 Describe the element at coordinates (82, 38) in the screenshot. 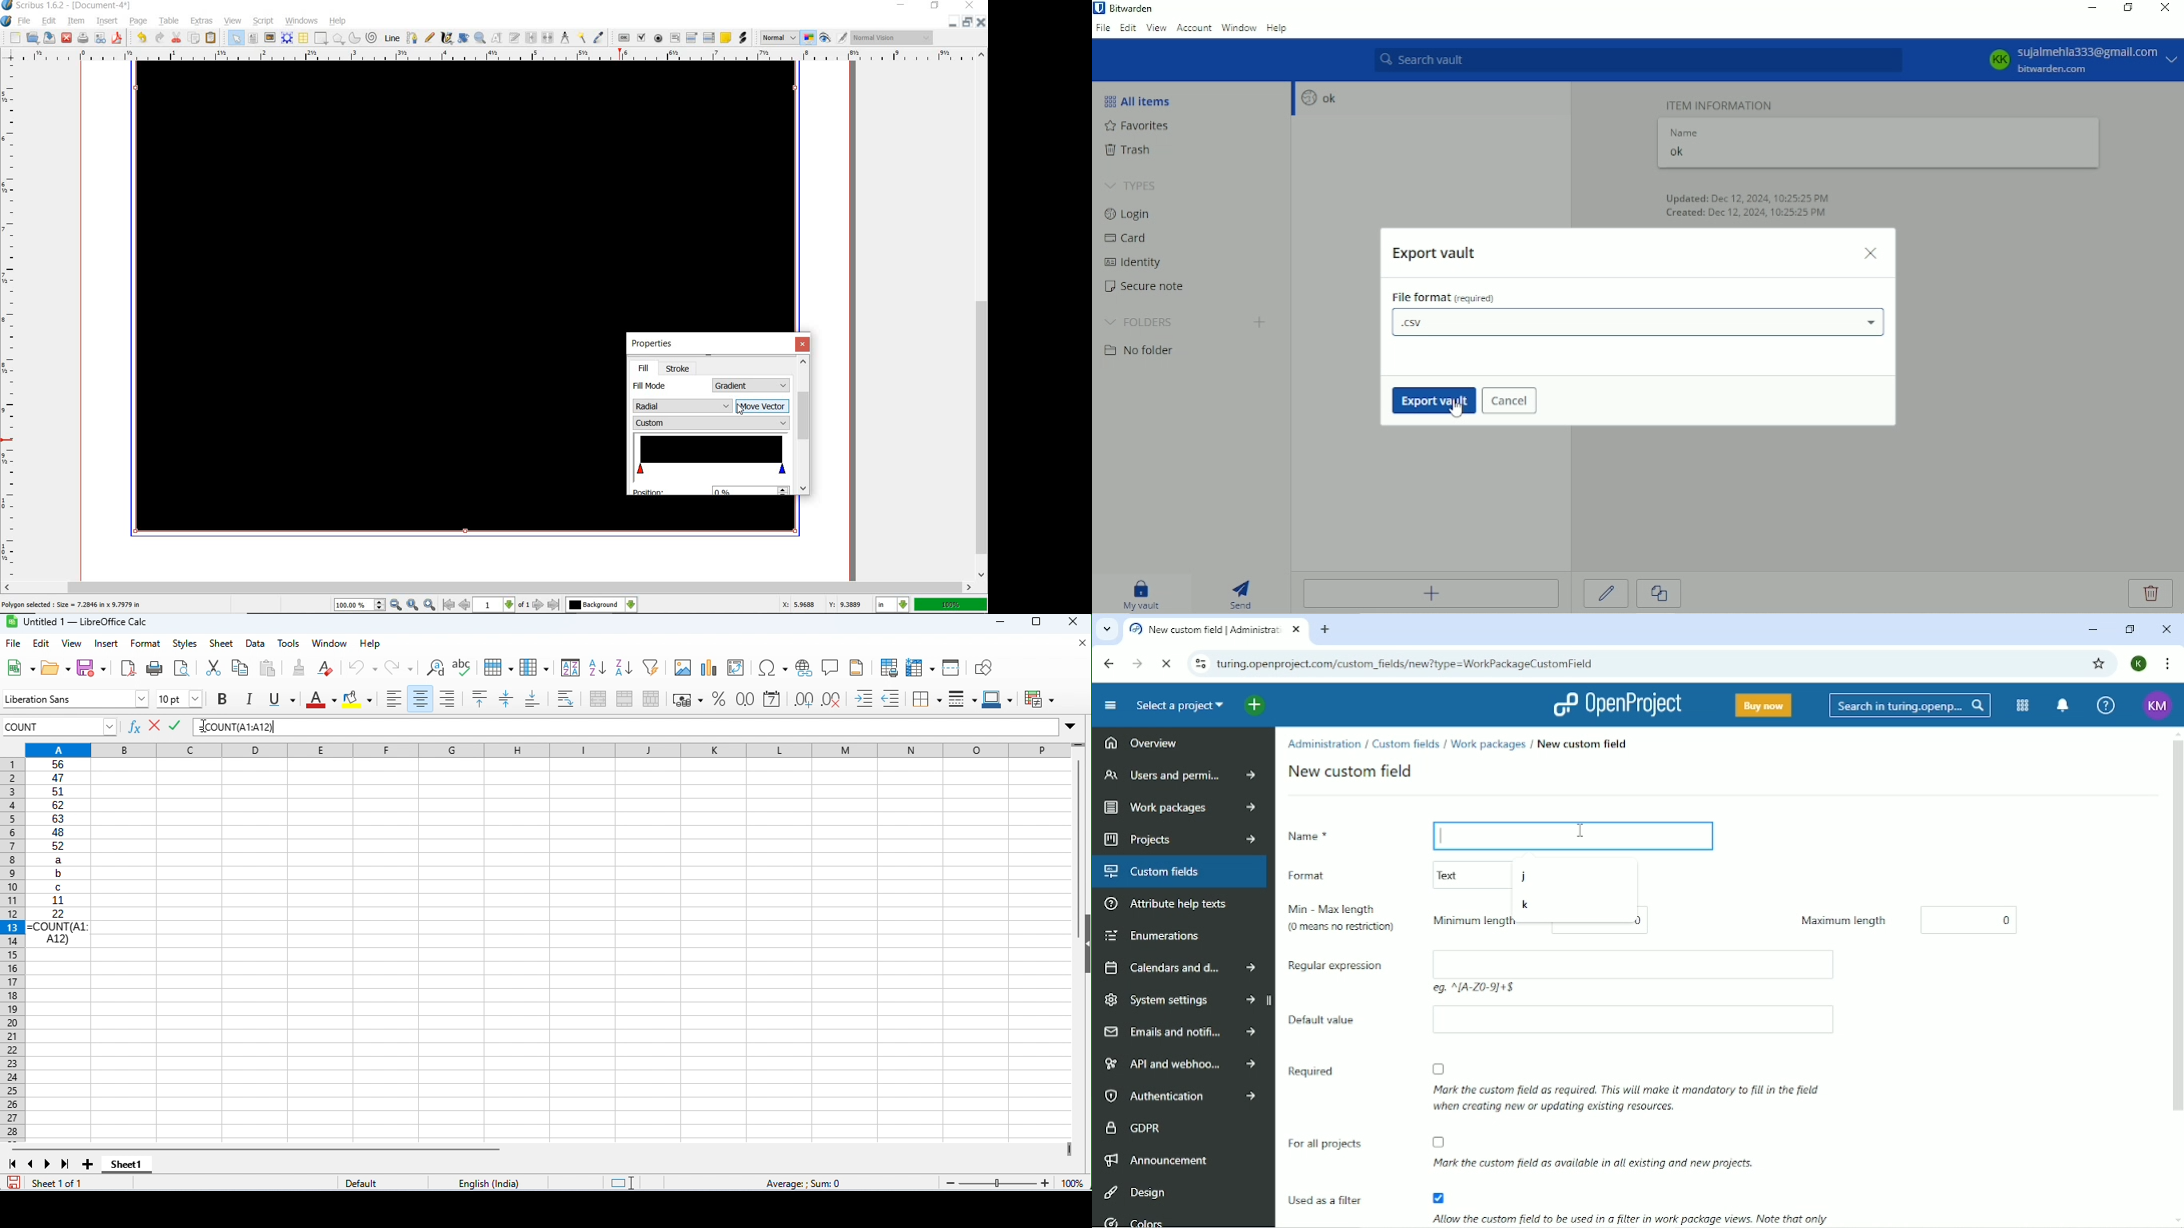

I see `print` at that location.